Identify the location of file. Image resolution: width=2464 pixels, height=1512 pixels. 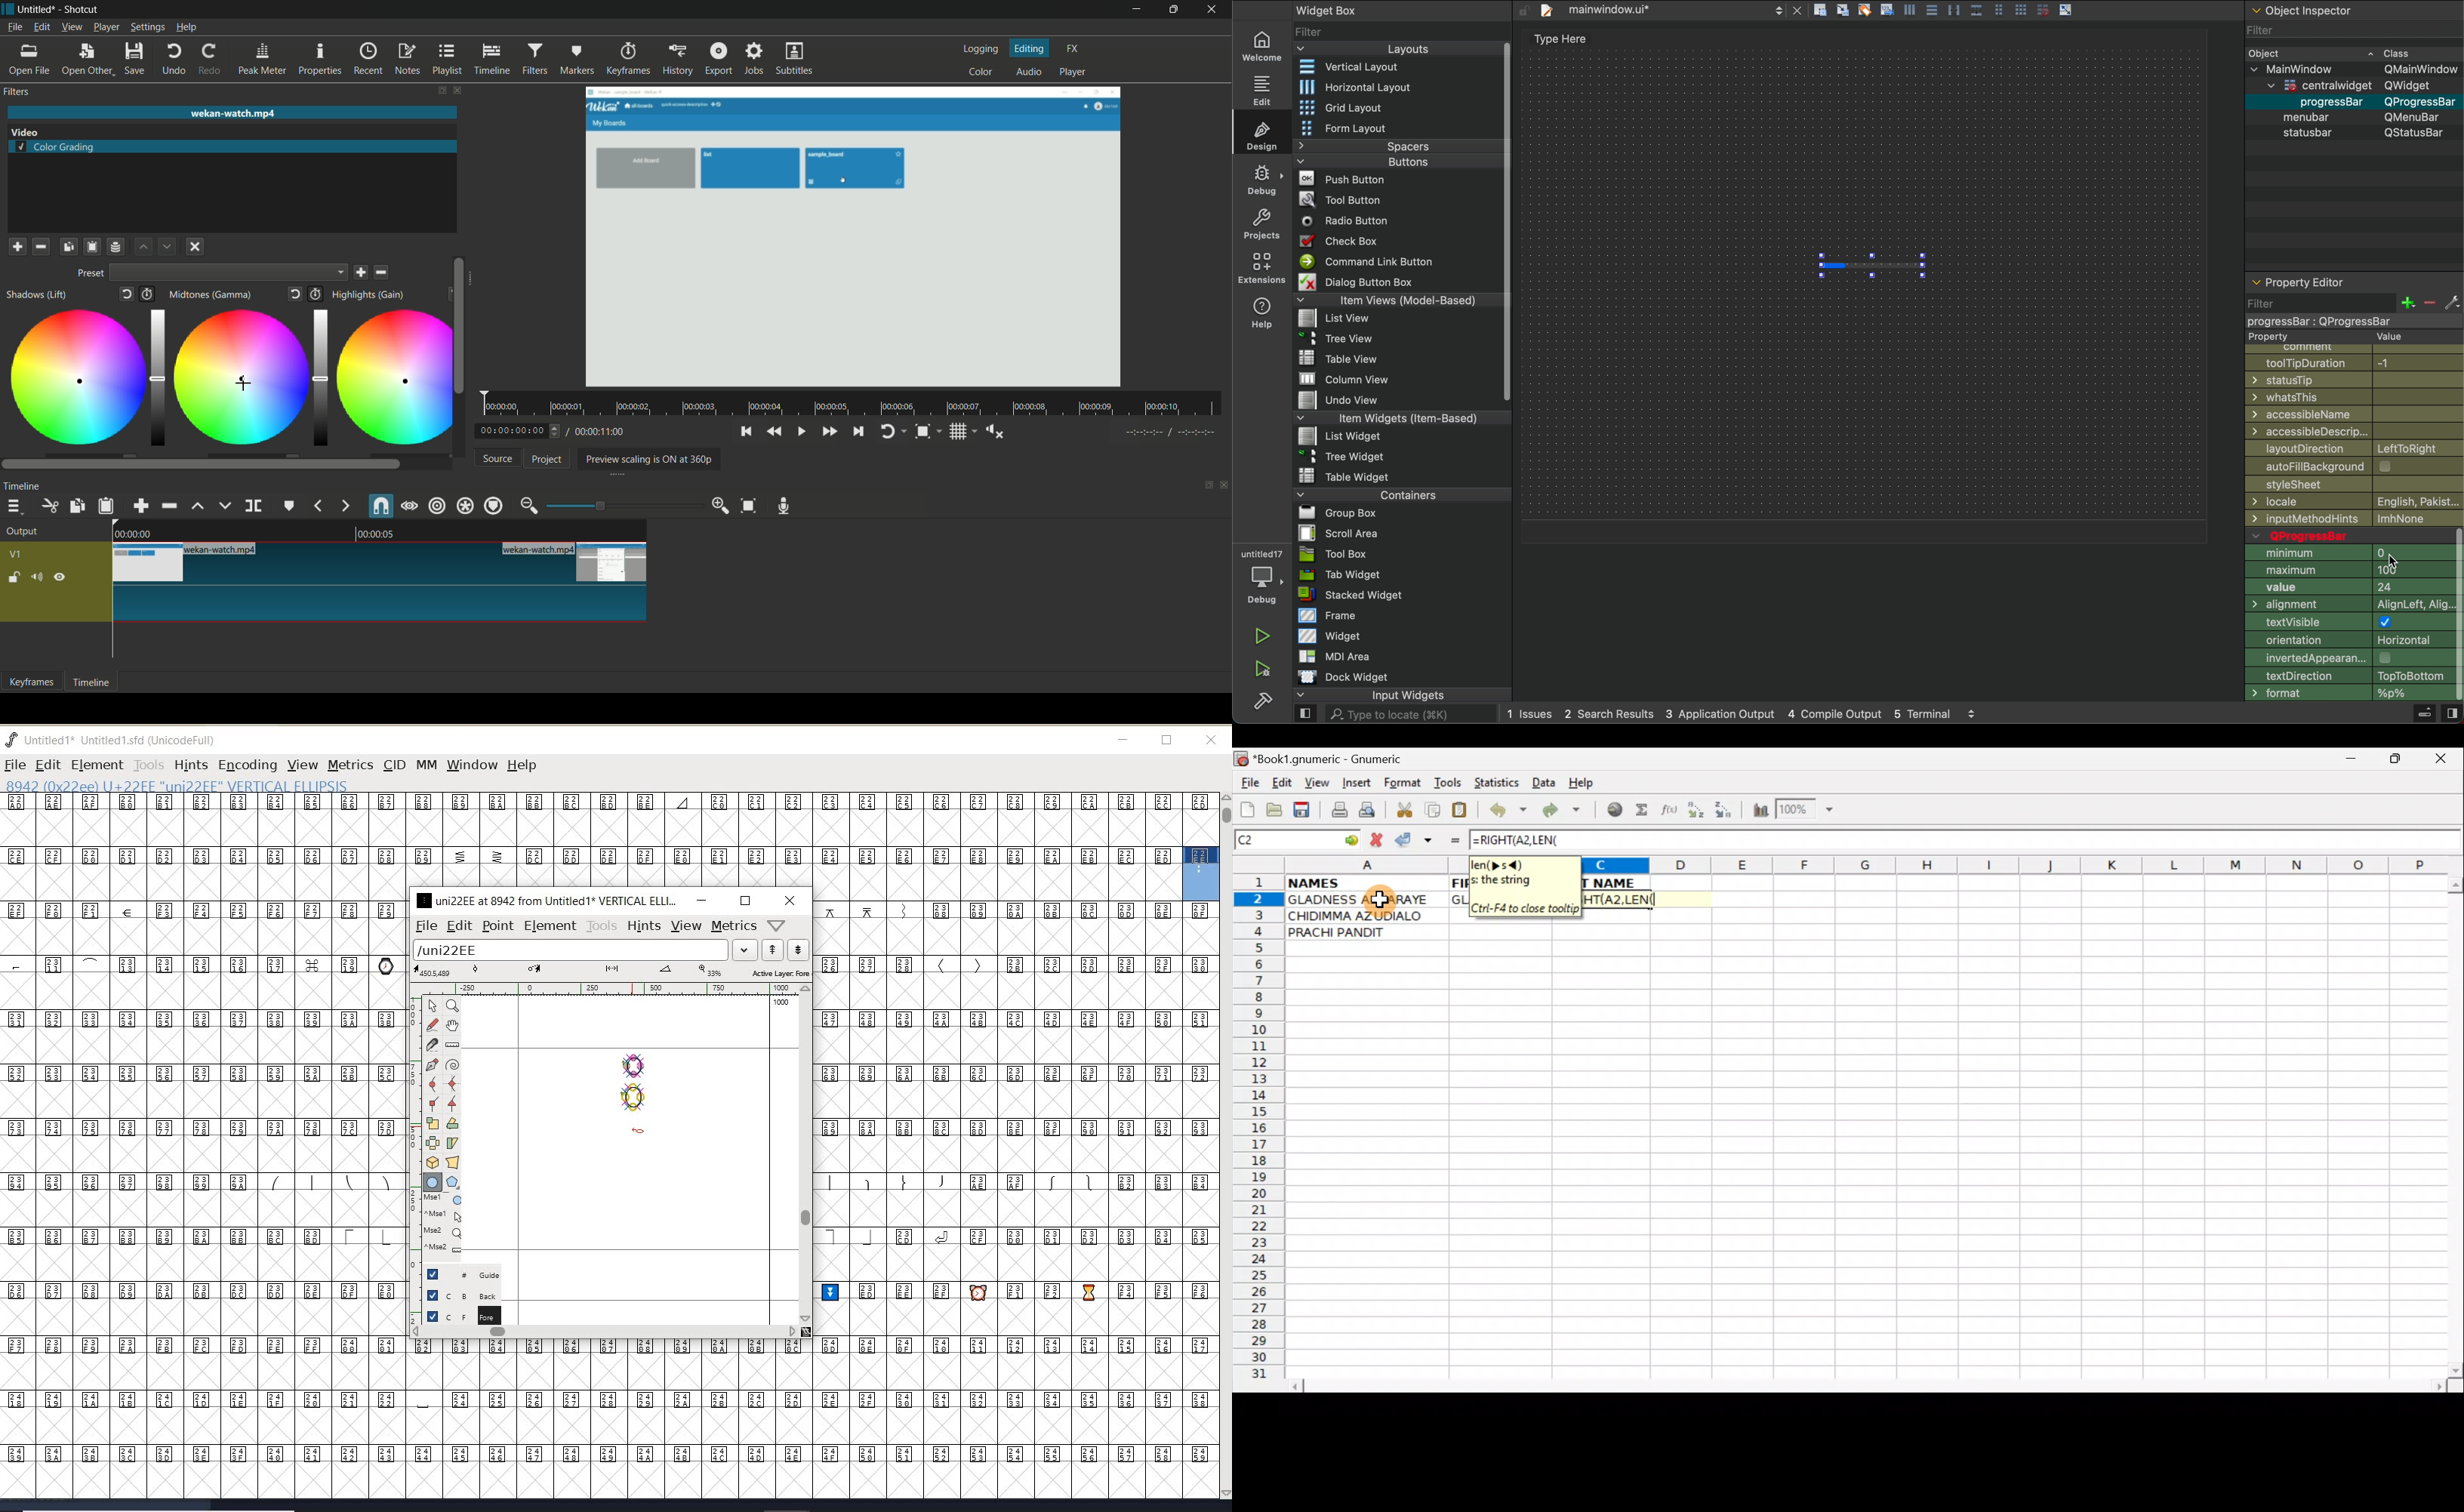
(2353, 486).